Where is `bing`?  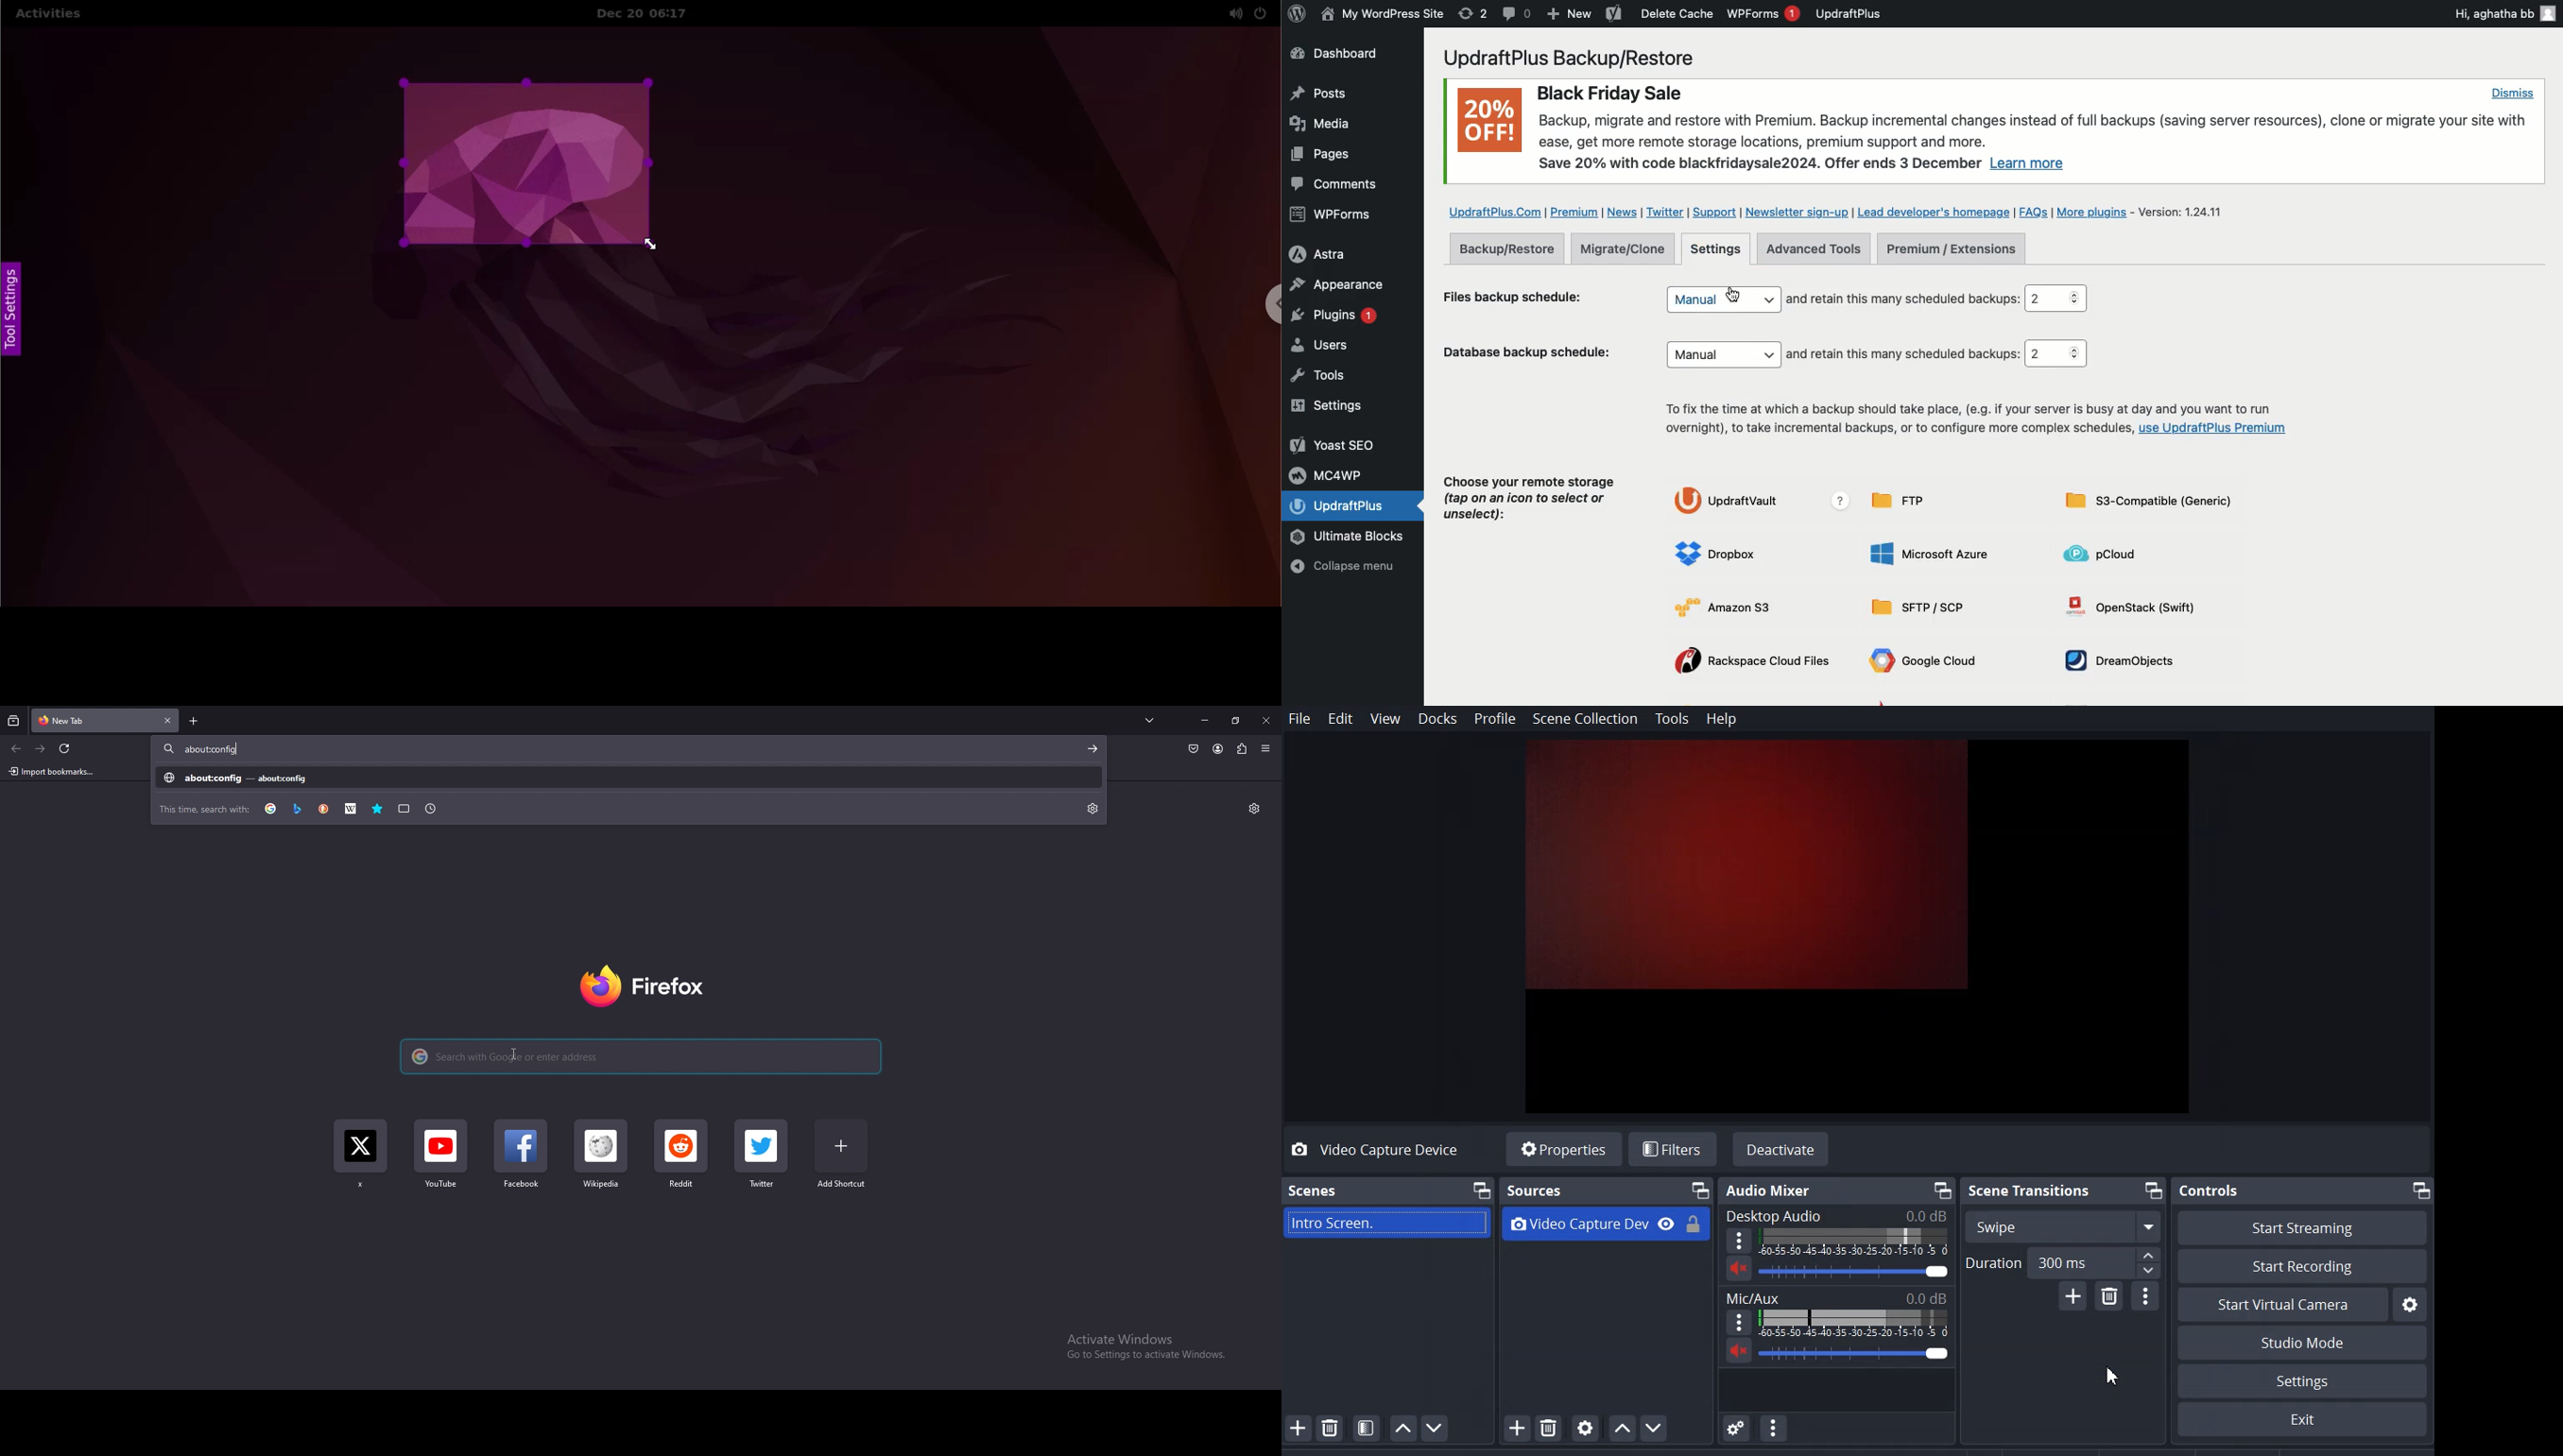
bing is located at coordinates (298, 809).